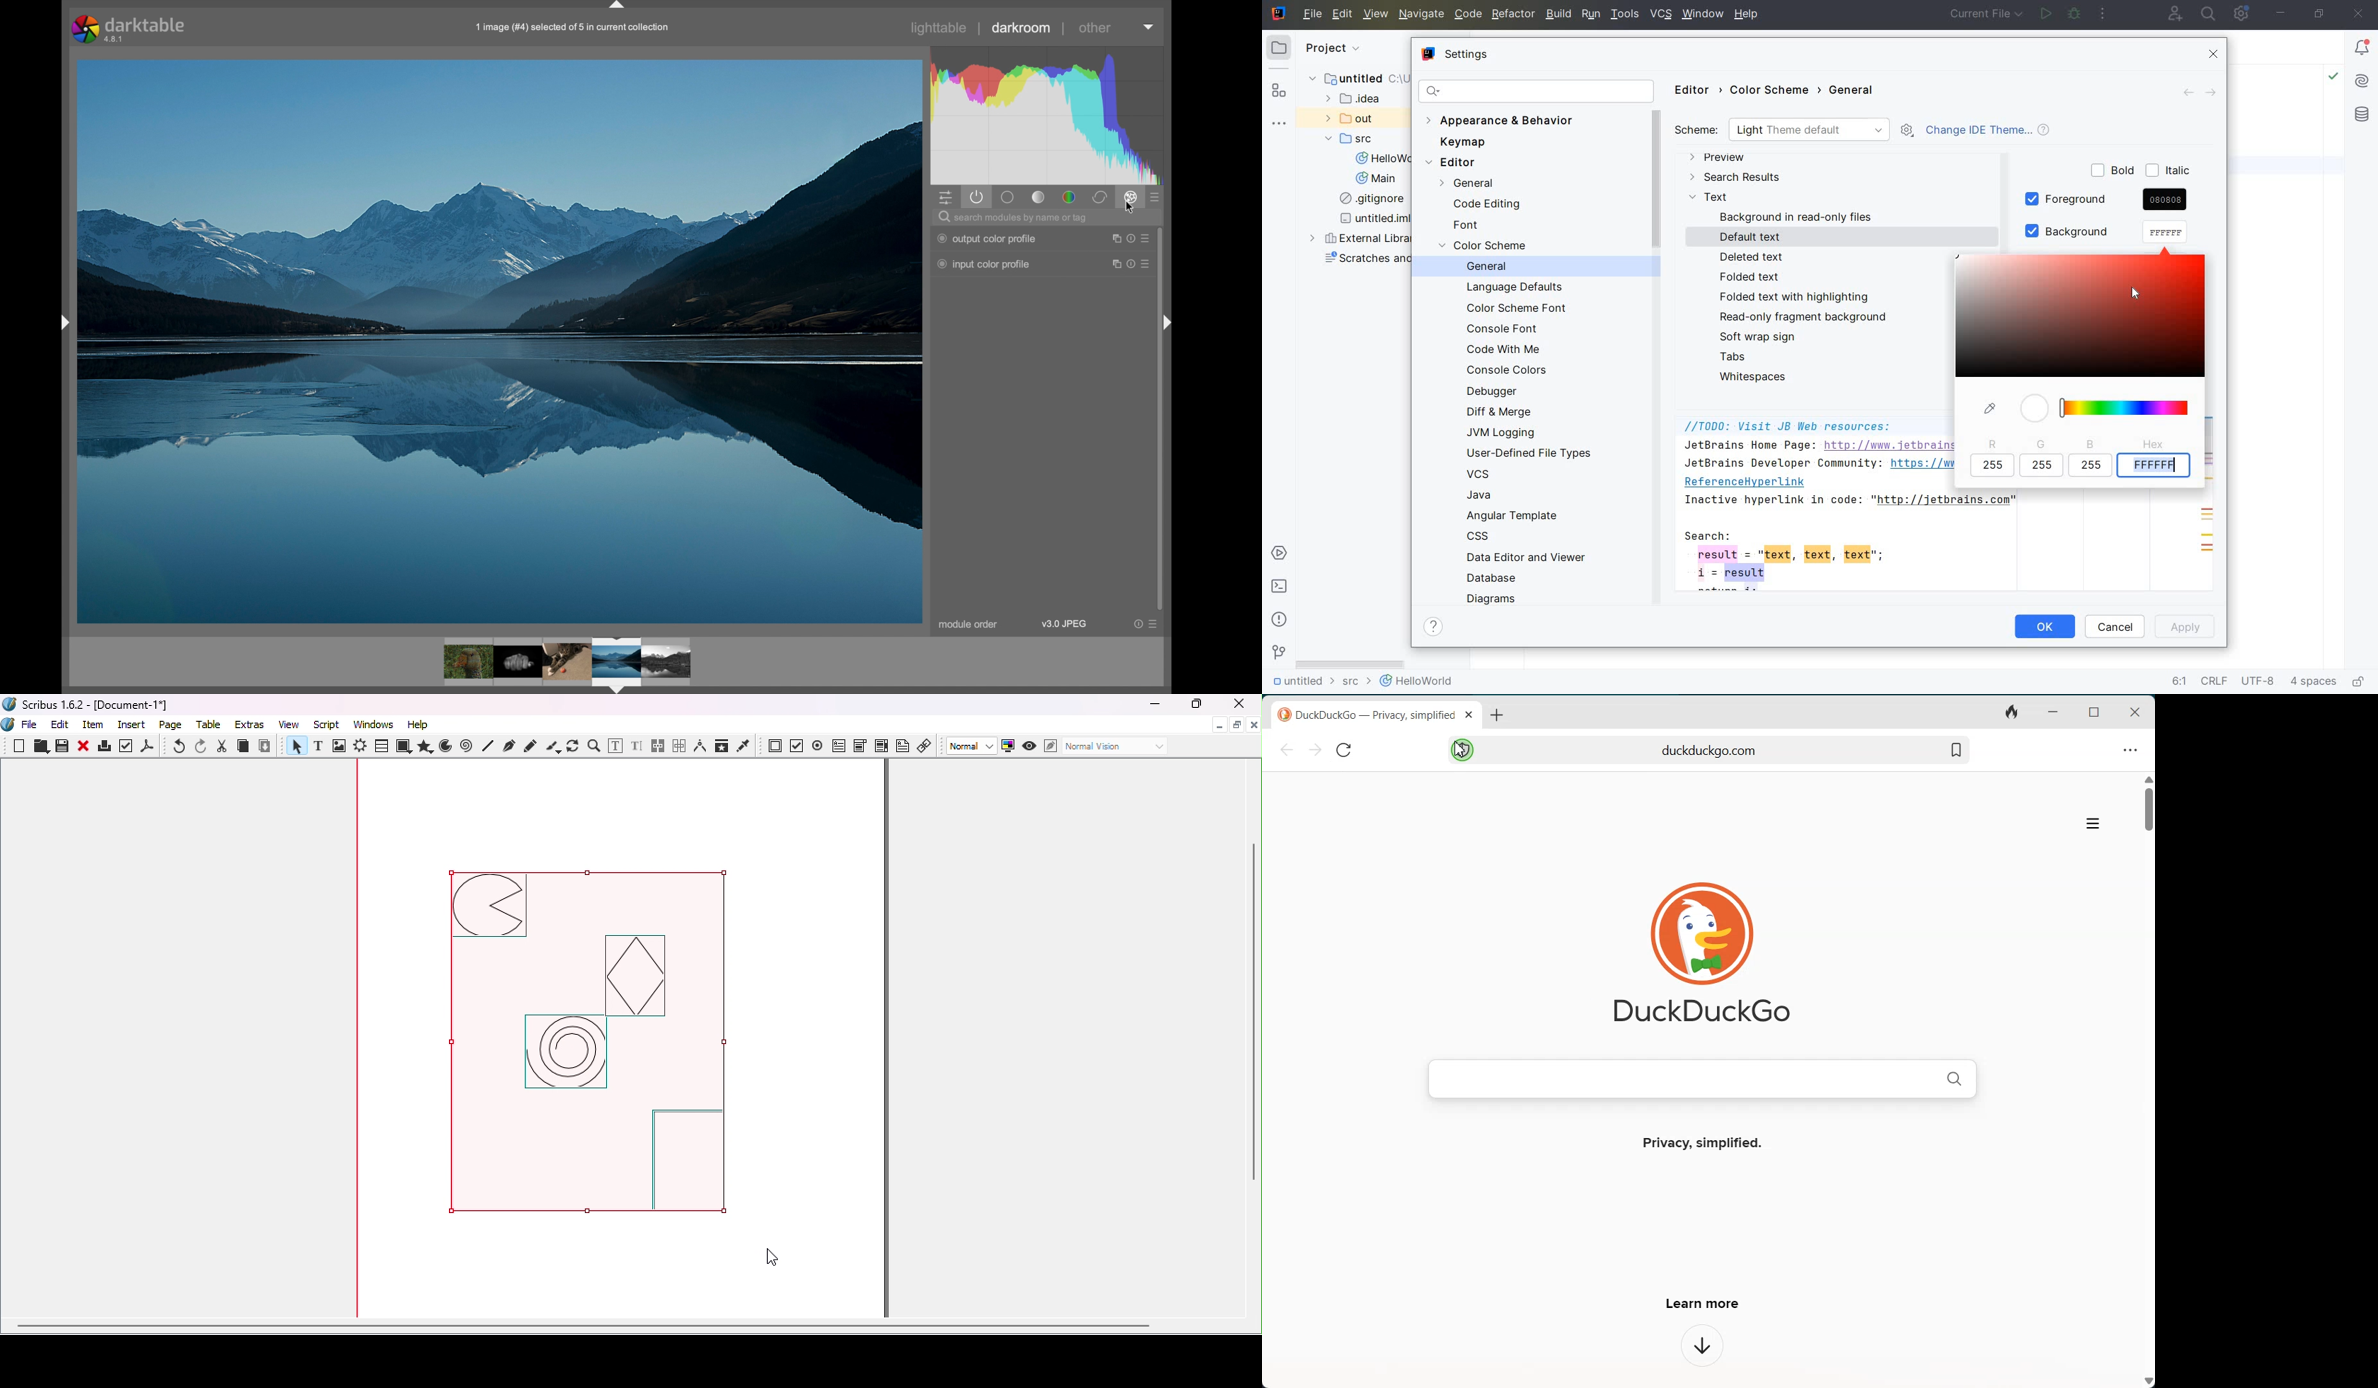  What do you see at coordinates (1702, 1220) in the screenshot?
I see `Privacy, simplified. learn more` at bounding box center [1702, 1220].